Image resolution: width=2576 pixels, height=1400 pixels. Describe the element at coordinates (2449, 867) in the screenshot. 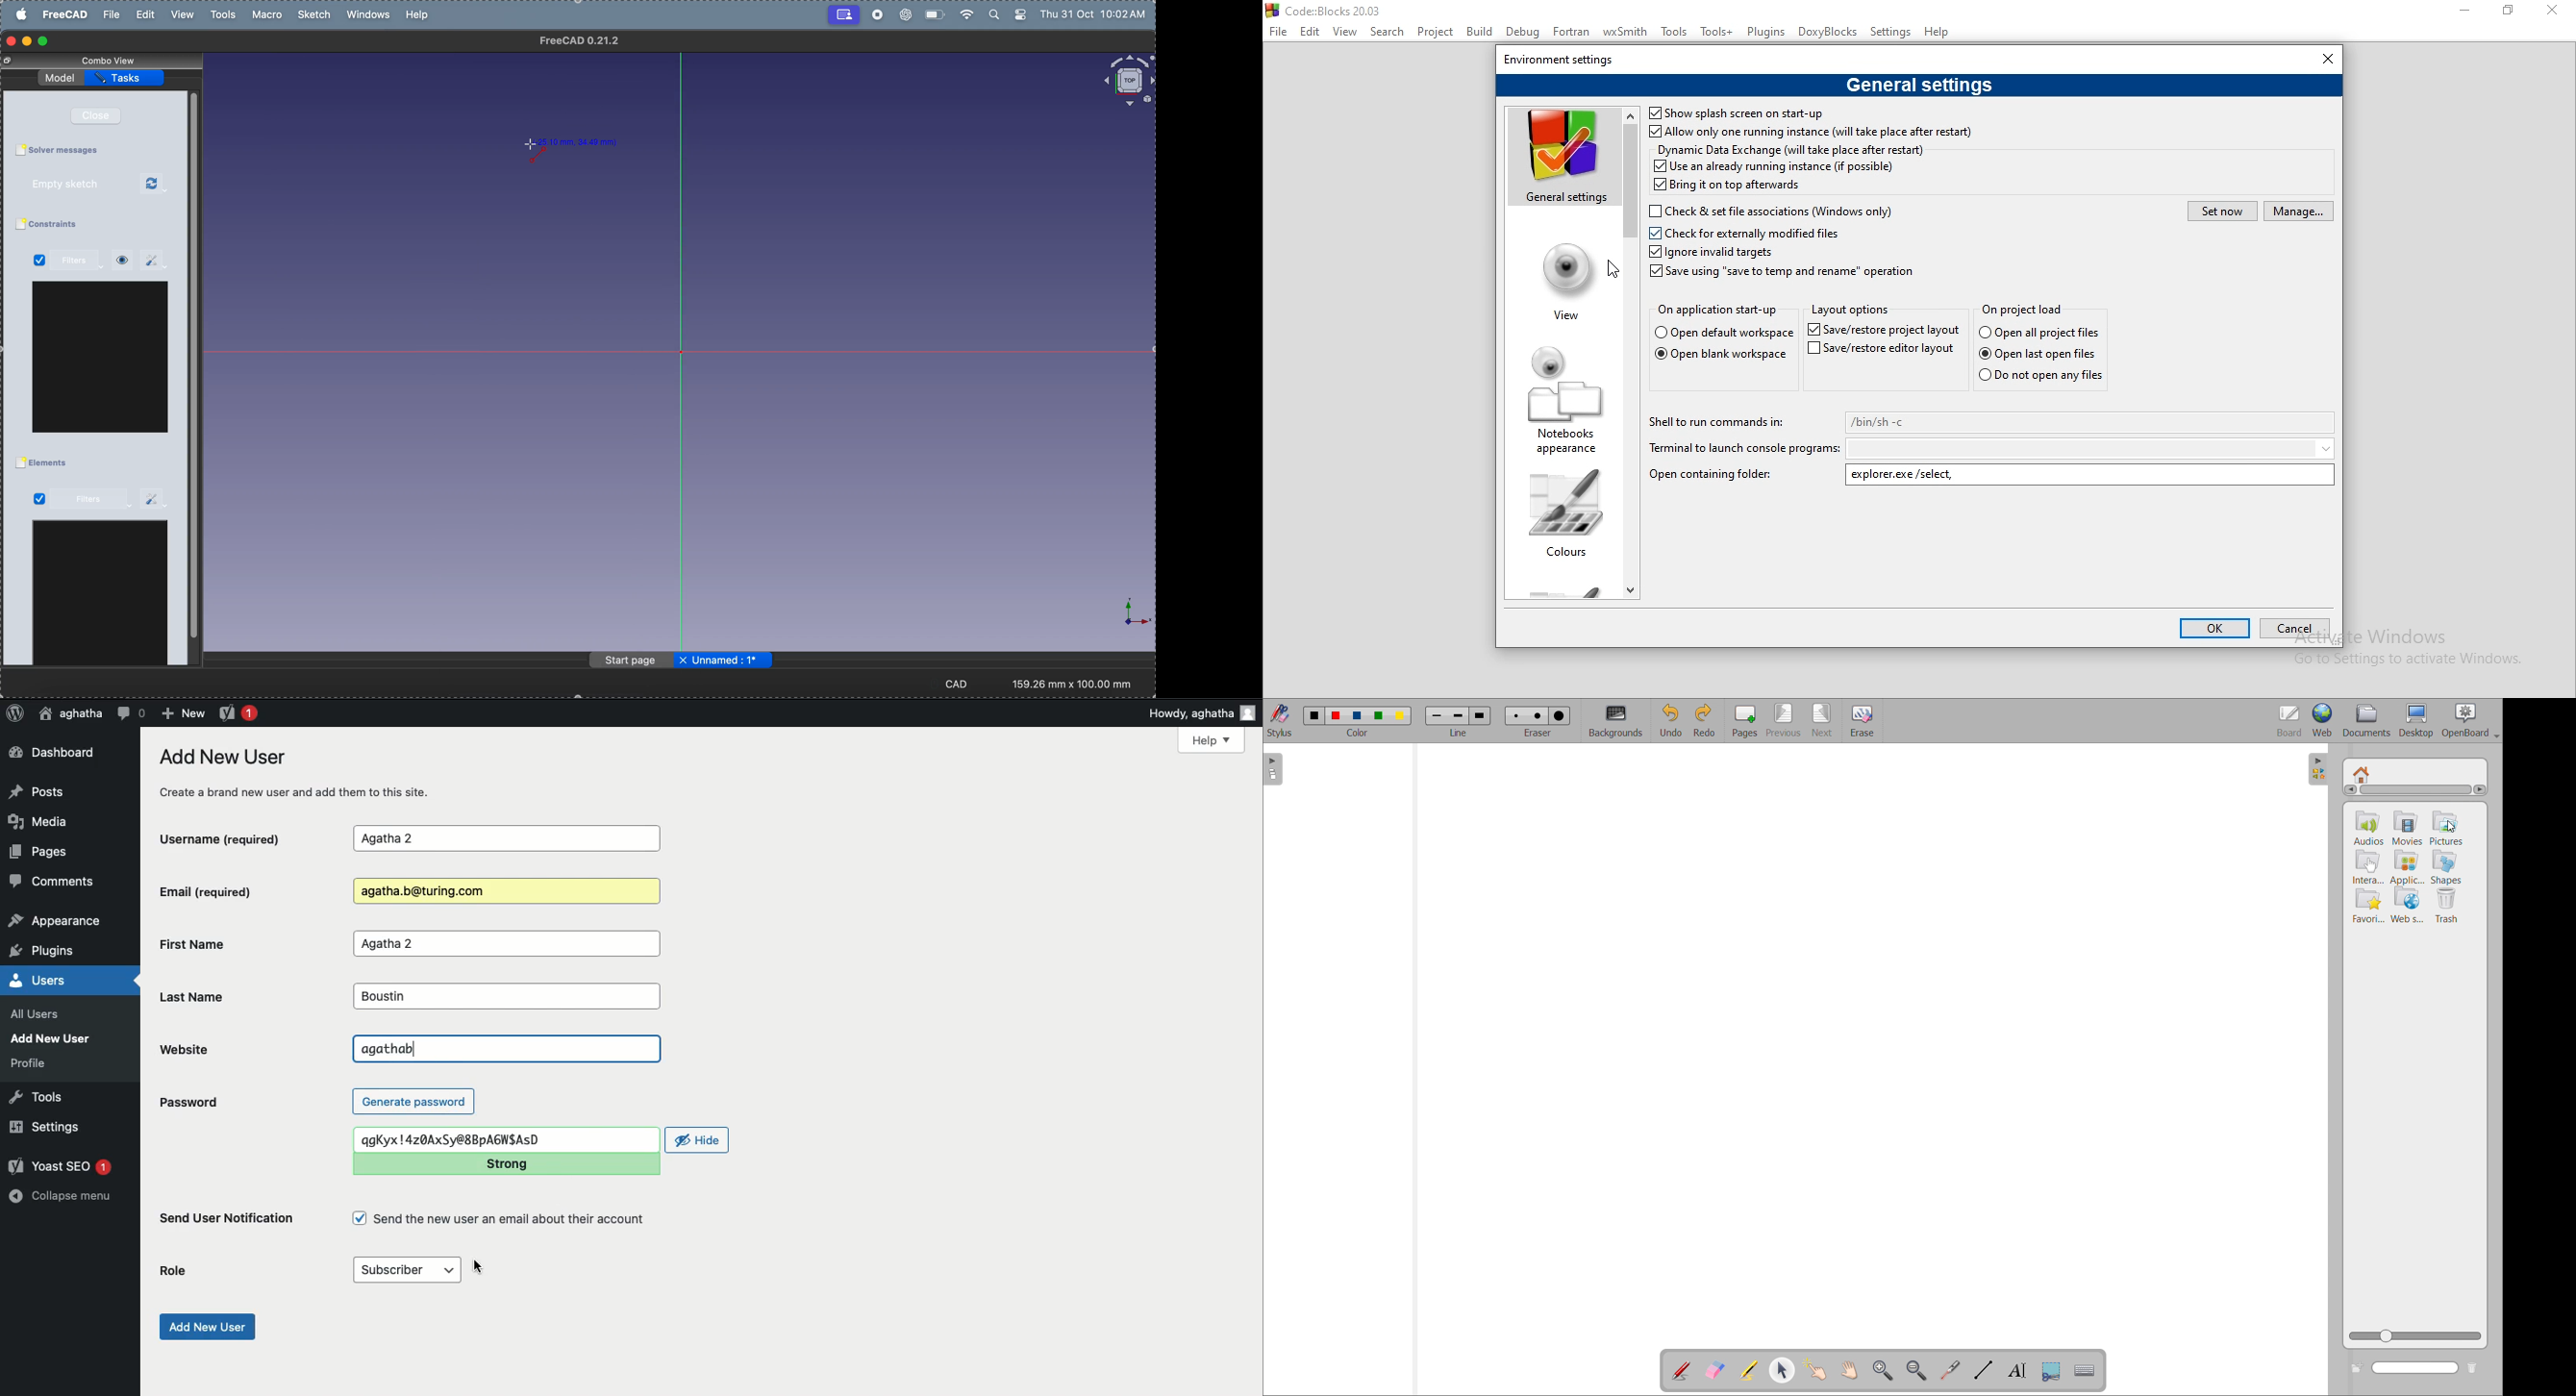

I see `shapes` at that location.